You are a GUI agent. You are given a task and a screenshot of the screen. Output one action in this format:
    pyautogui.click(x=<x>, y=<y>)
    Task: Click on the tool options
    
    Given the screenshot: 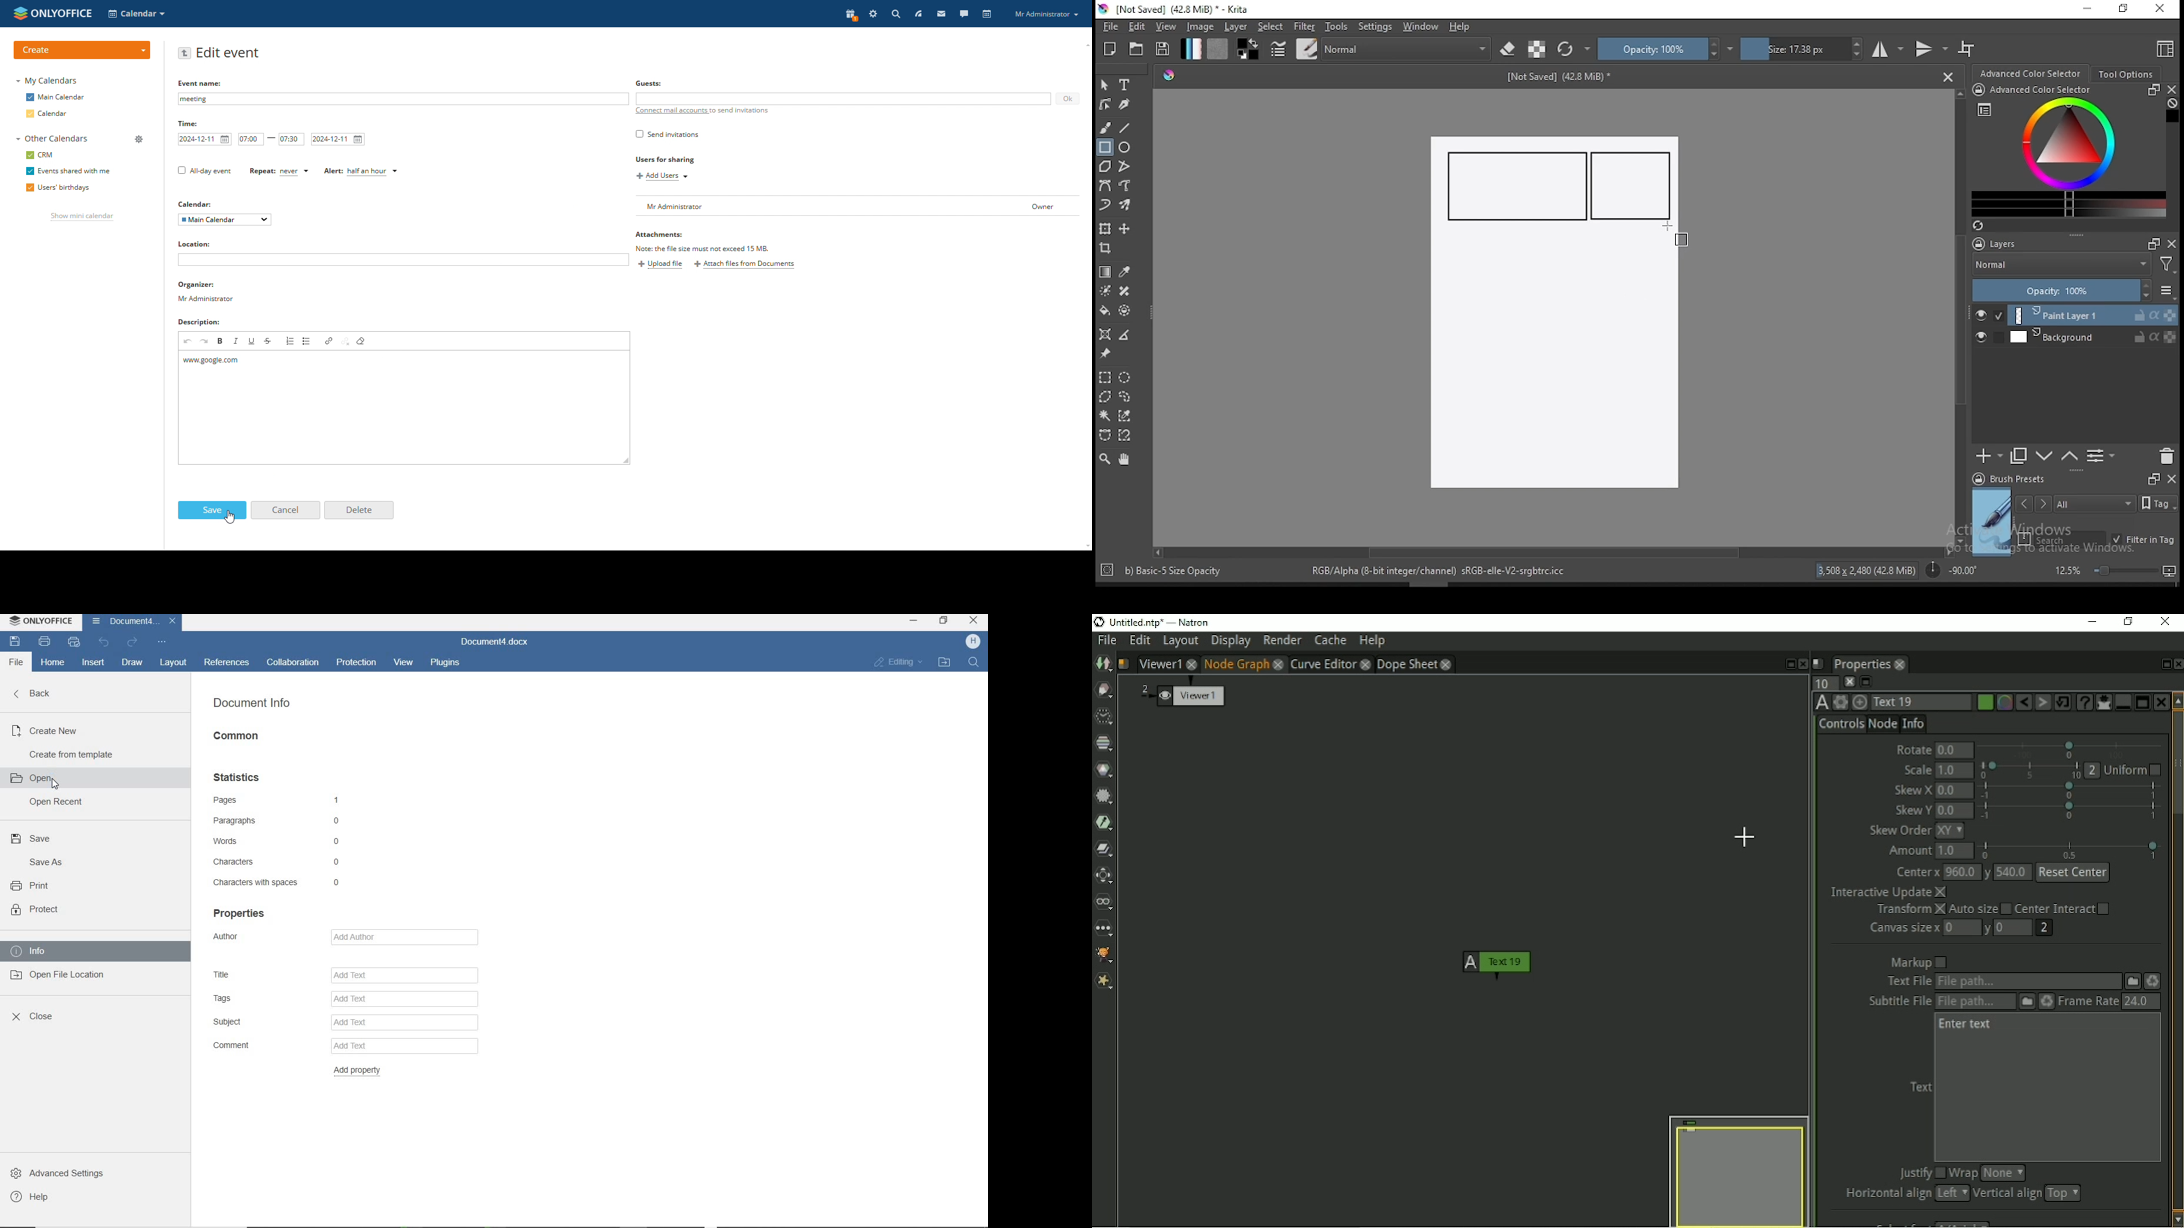 What is the action you would take?
    pyautogui.click(x=2127, y=74)
    